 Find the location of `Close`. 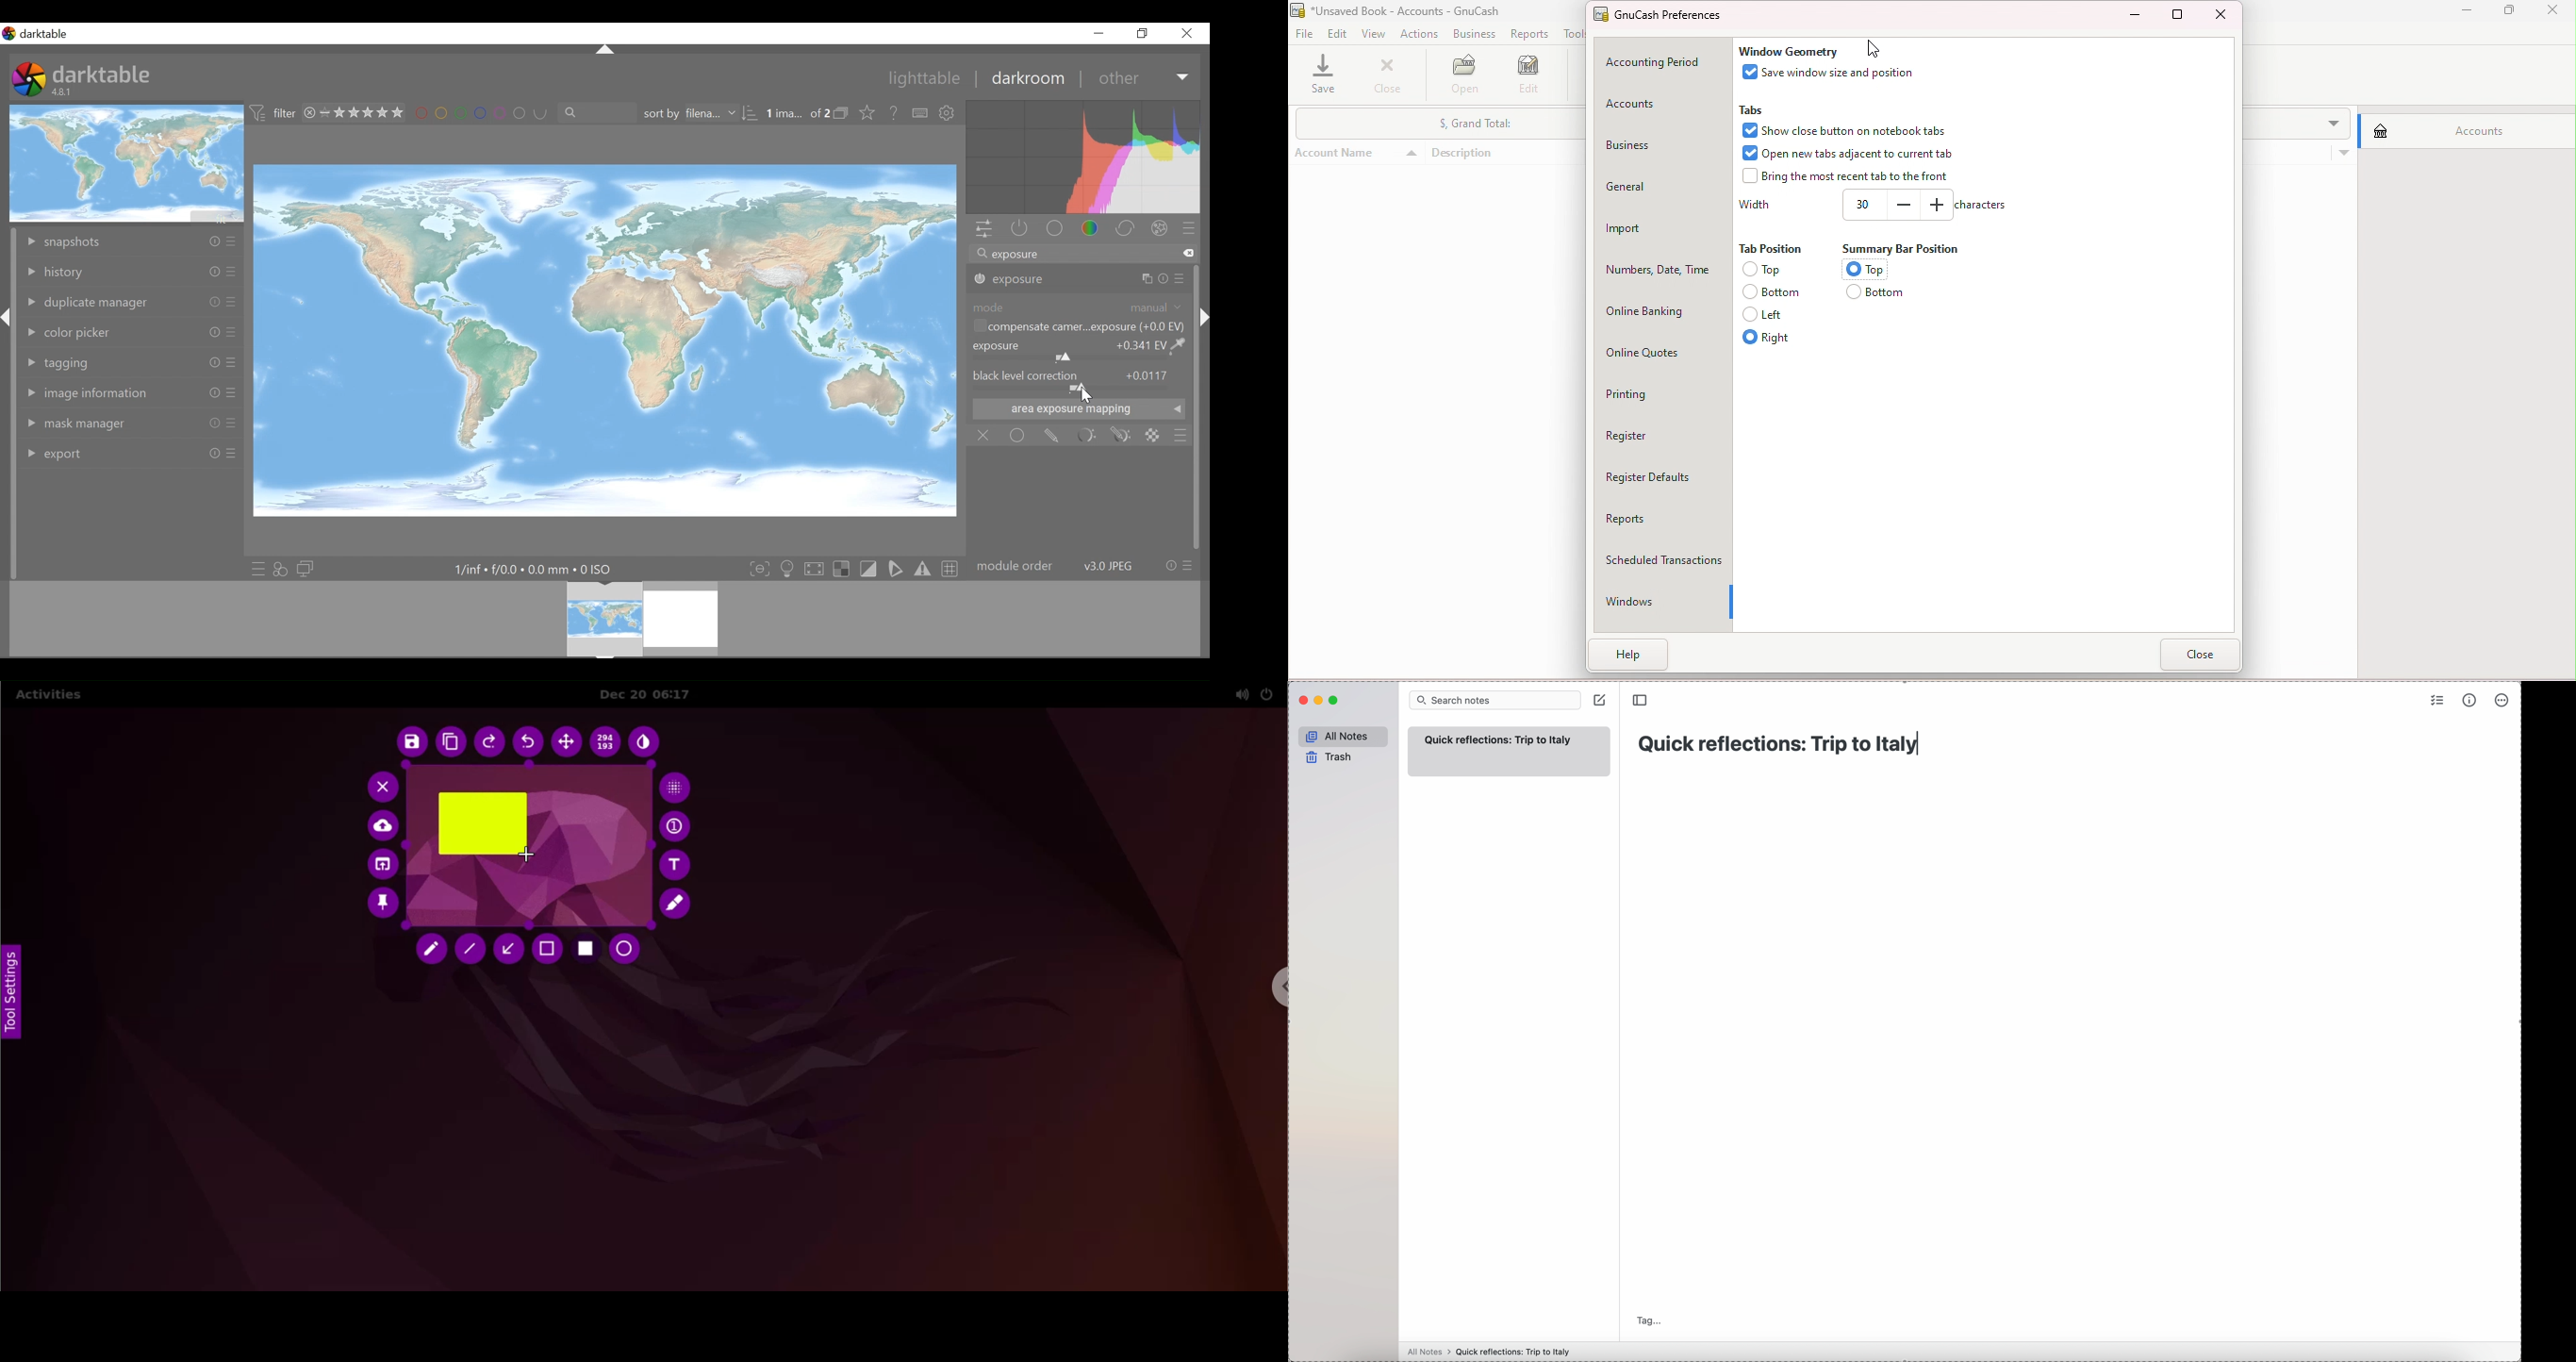

Close is located at coordinates (1392, 78).